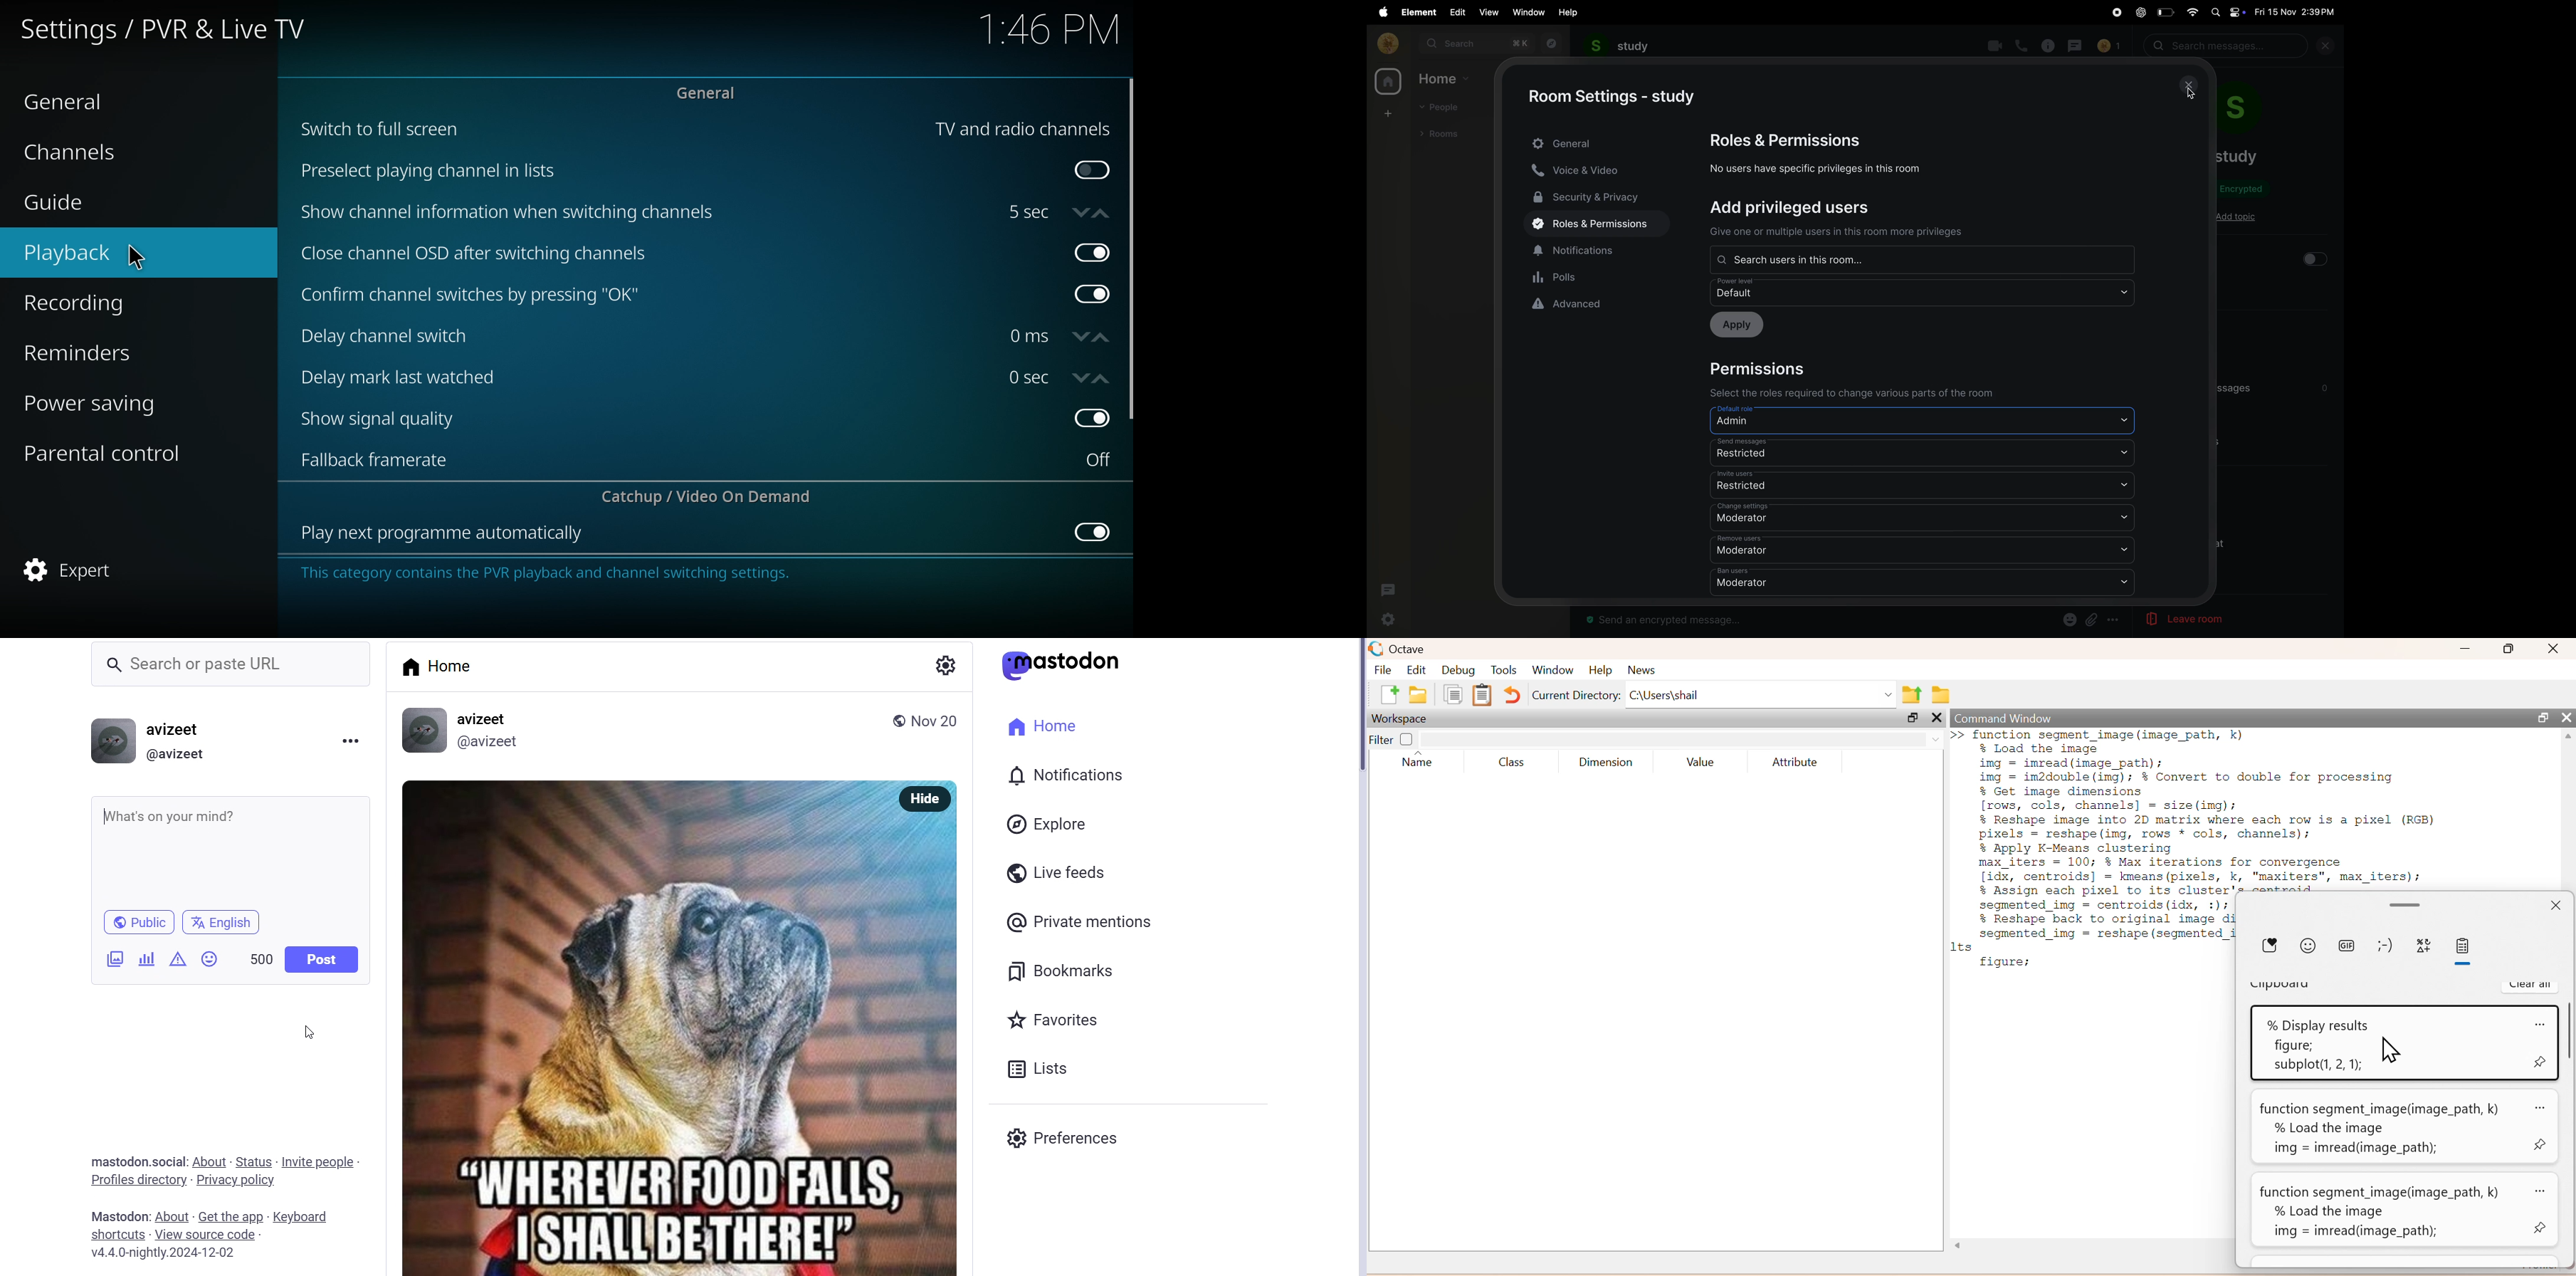 This screenshot has height=1288, width=2576. Describe the element at coordinates (1091, 419) in the screenshot. I see `off` at that location.